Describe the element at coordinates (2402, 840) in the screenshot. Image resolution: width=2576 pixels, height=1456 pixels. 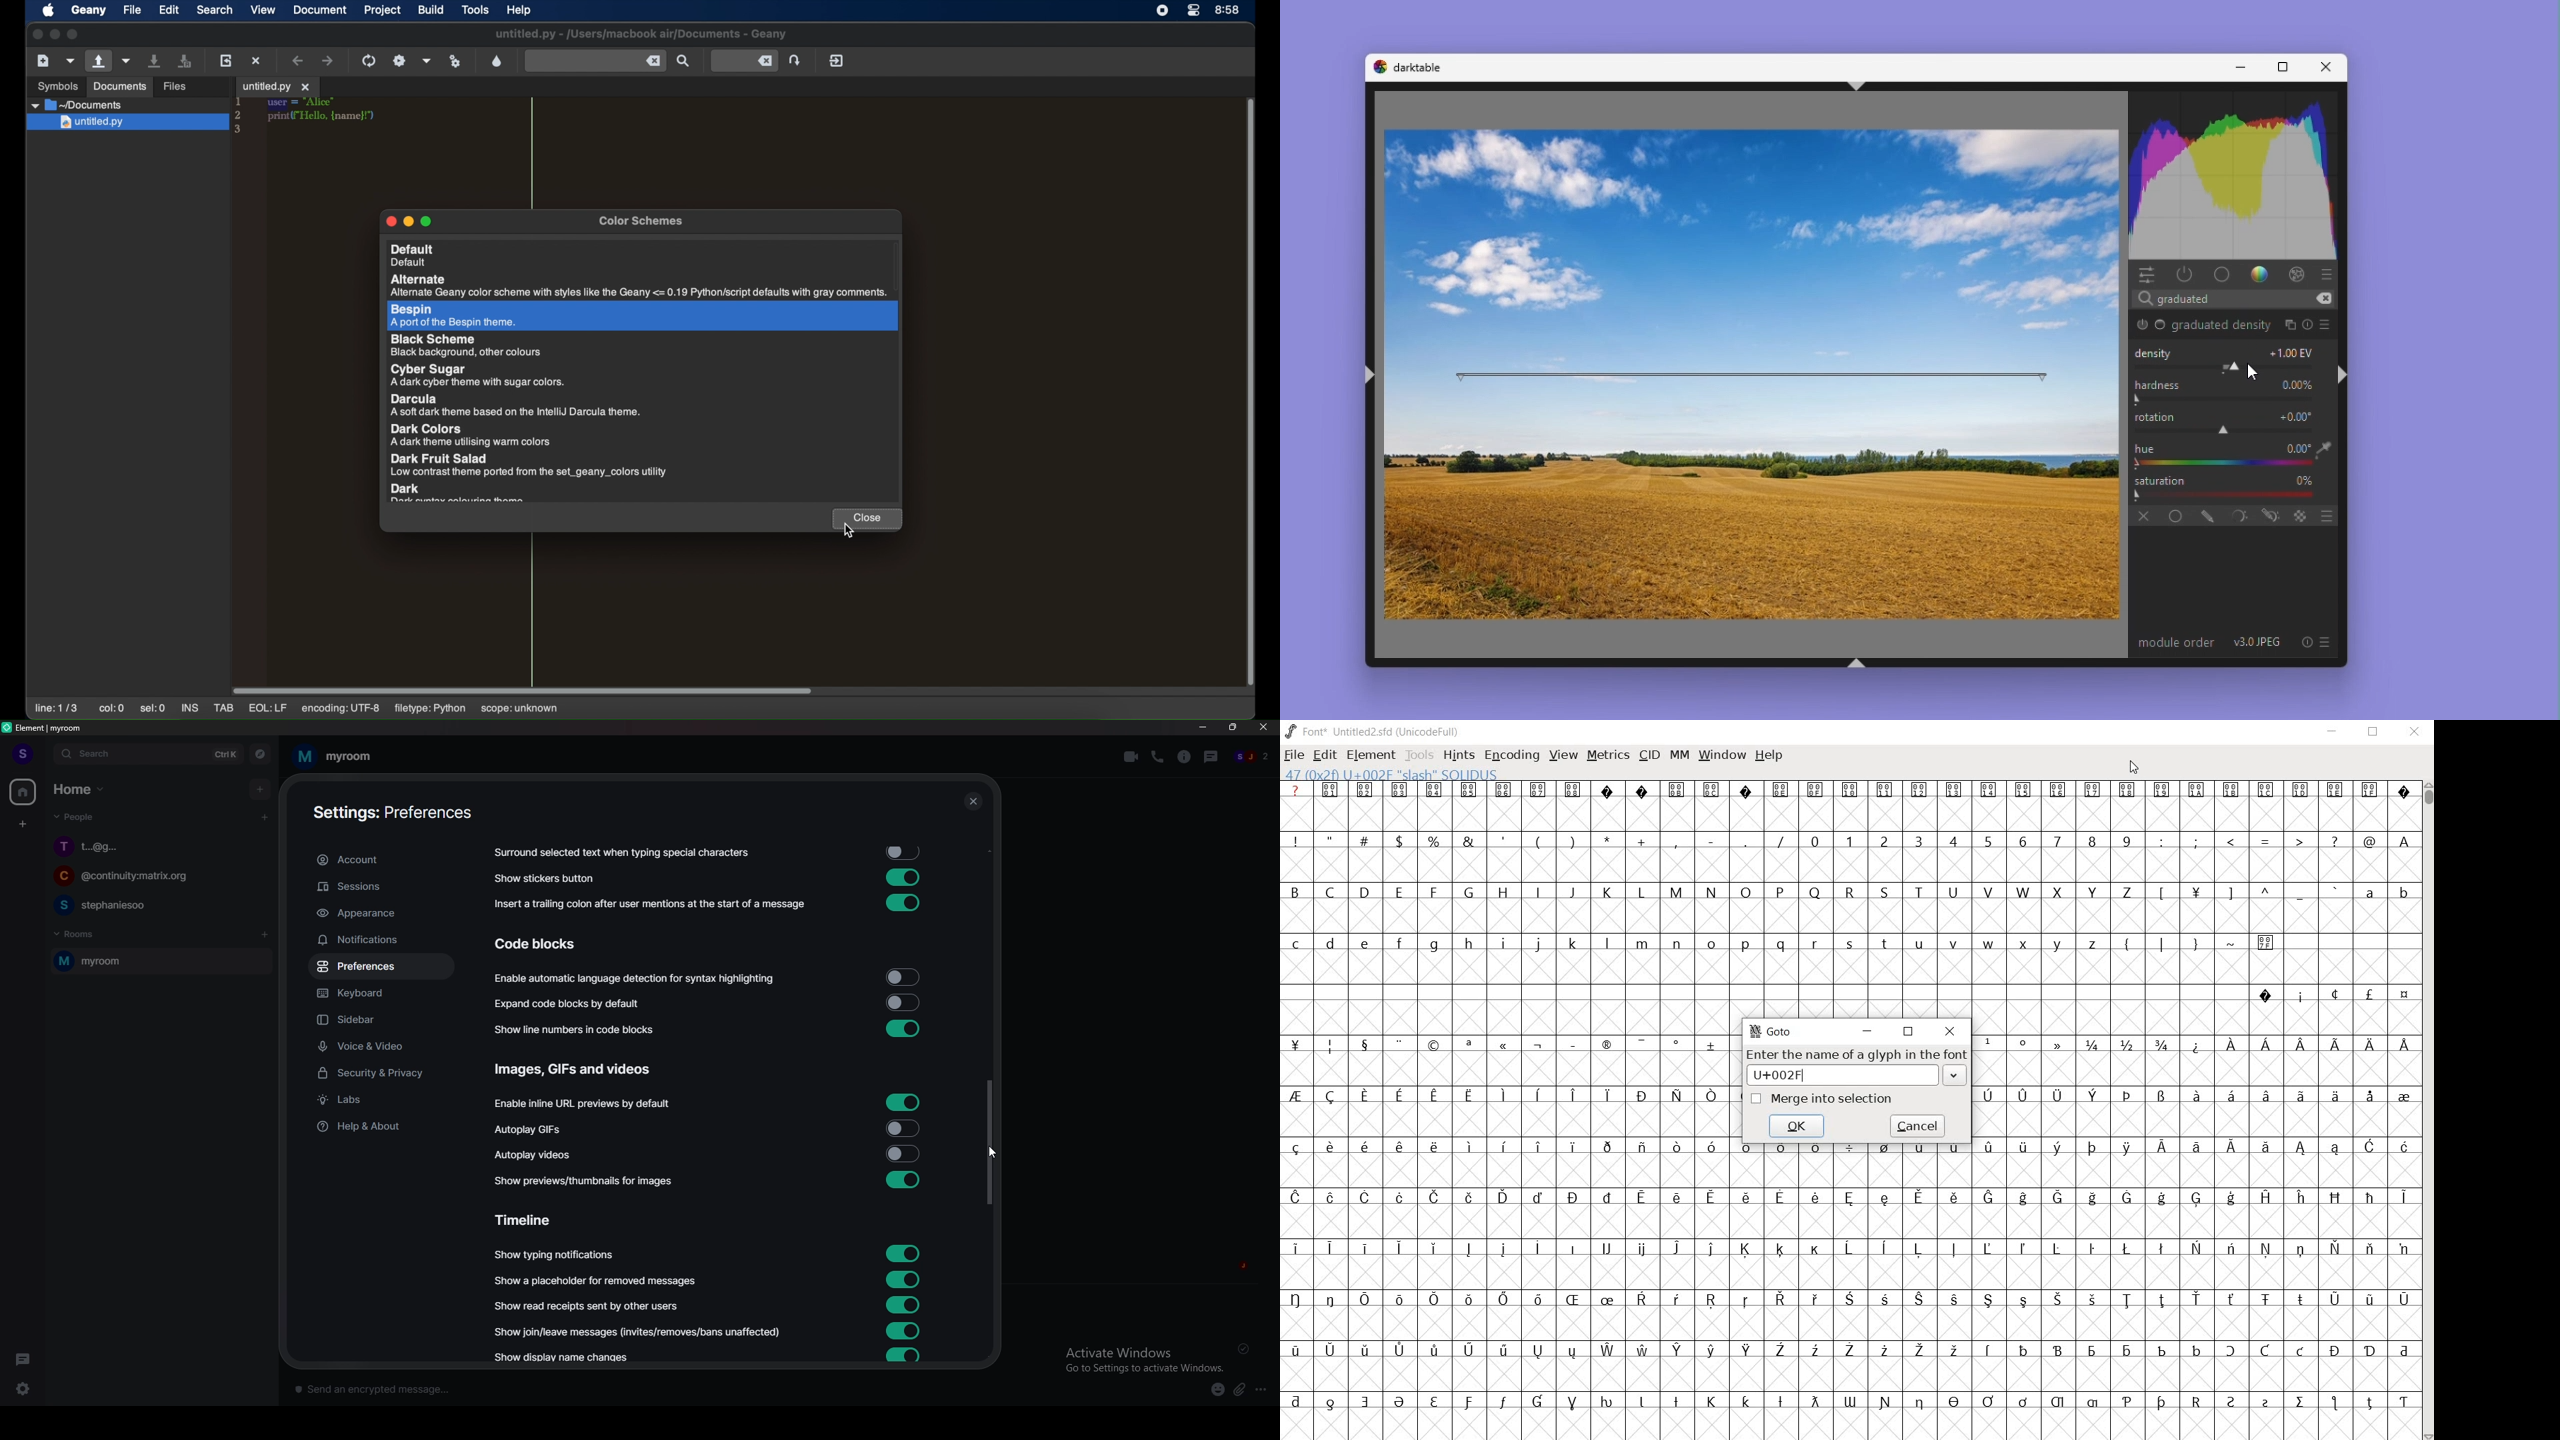
I see `A` at that location.